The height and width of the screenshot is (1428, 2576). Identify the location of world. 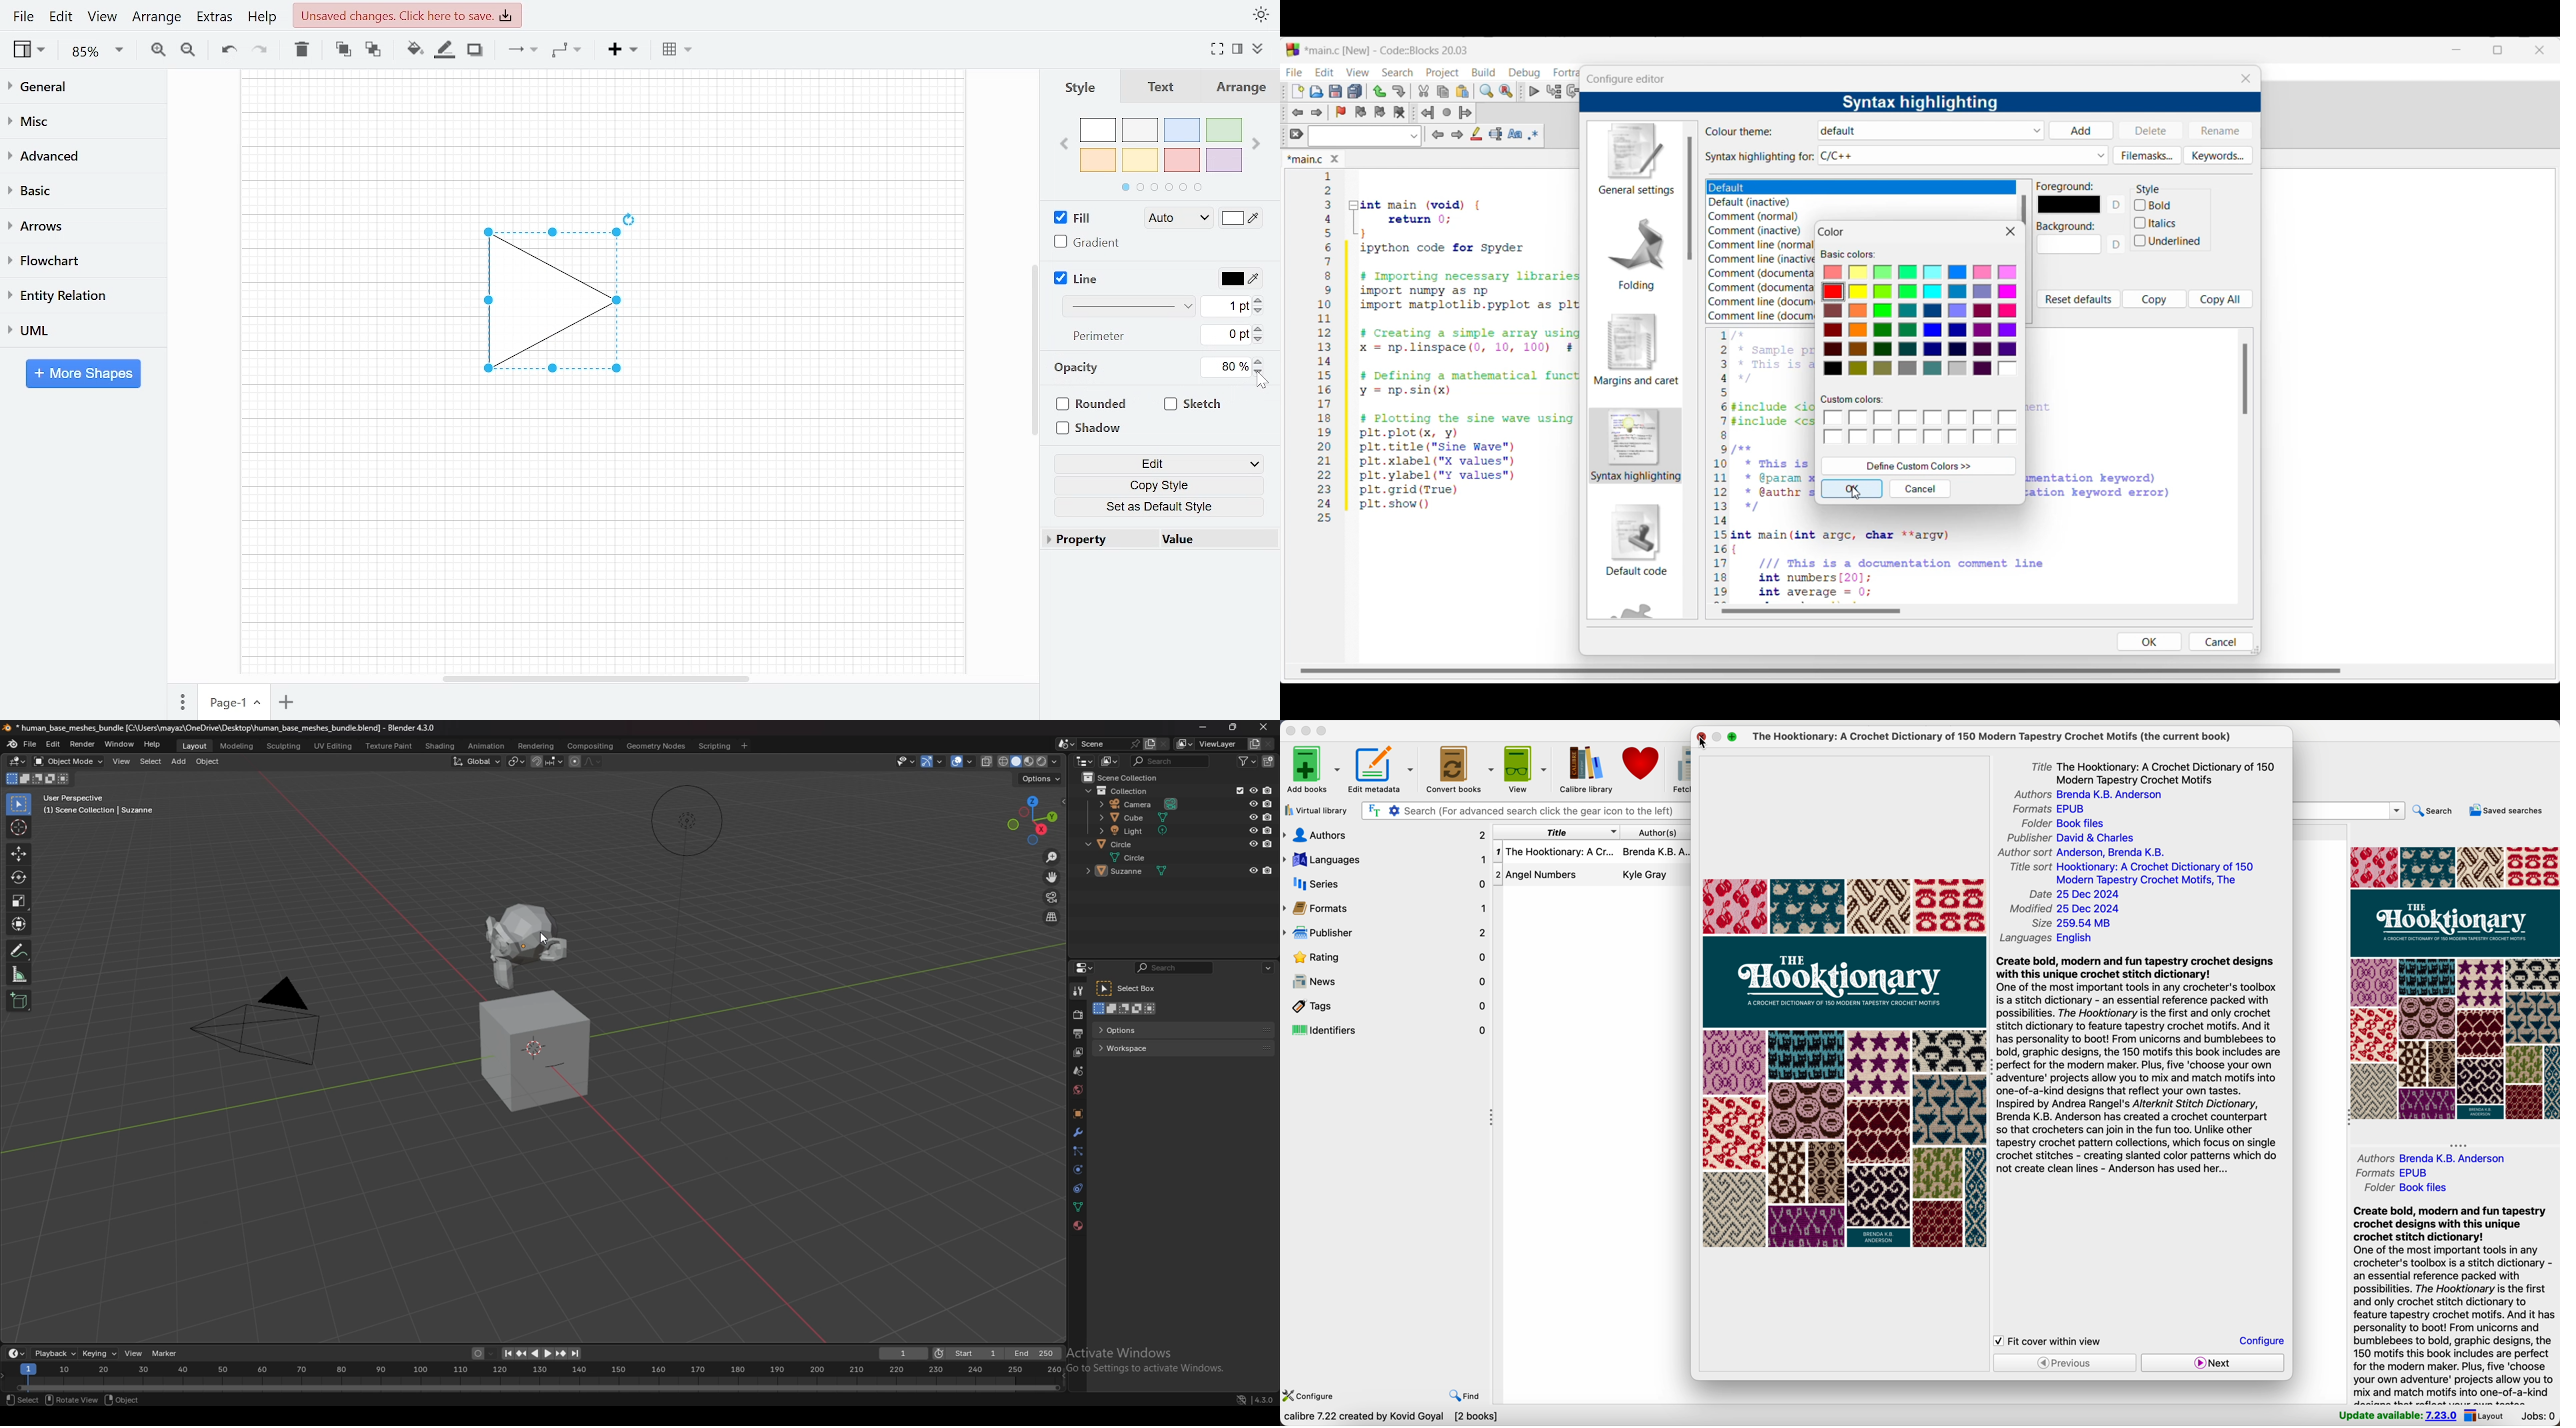
(1078, 1091).